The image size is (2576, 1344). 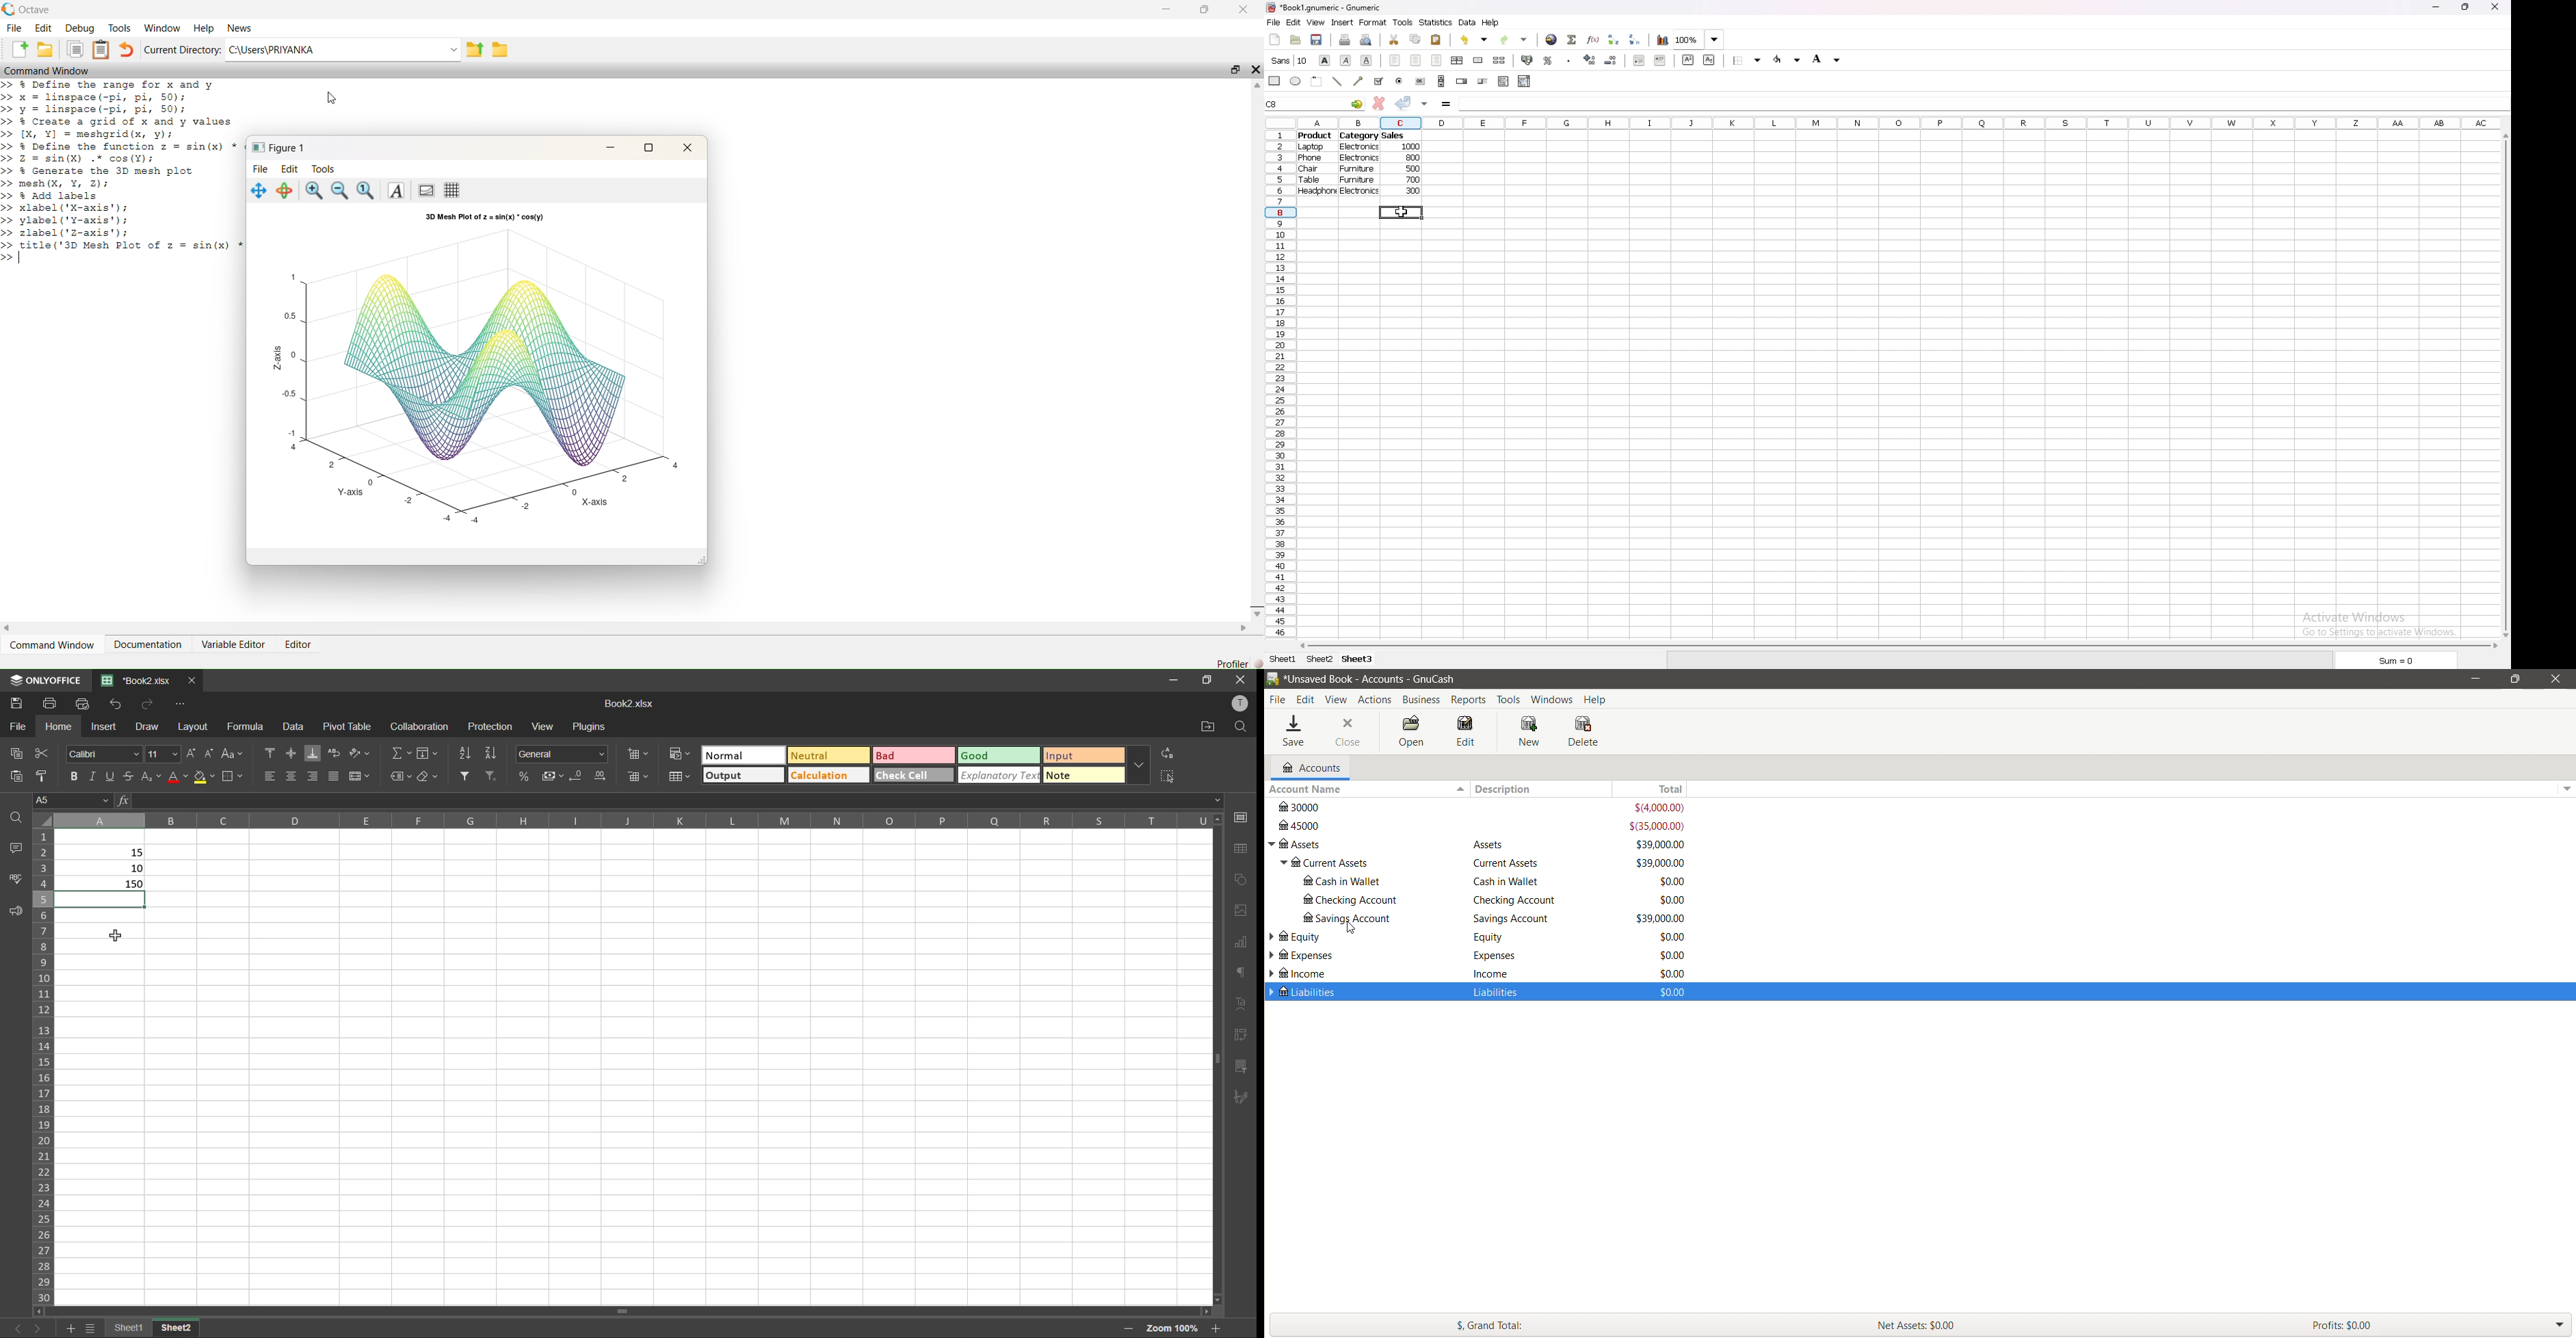 I want to click on comments, so click(x=18, y=848).